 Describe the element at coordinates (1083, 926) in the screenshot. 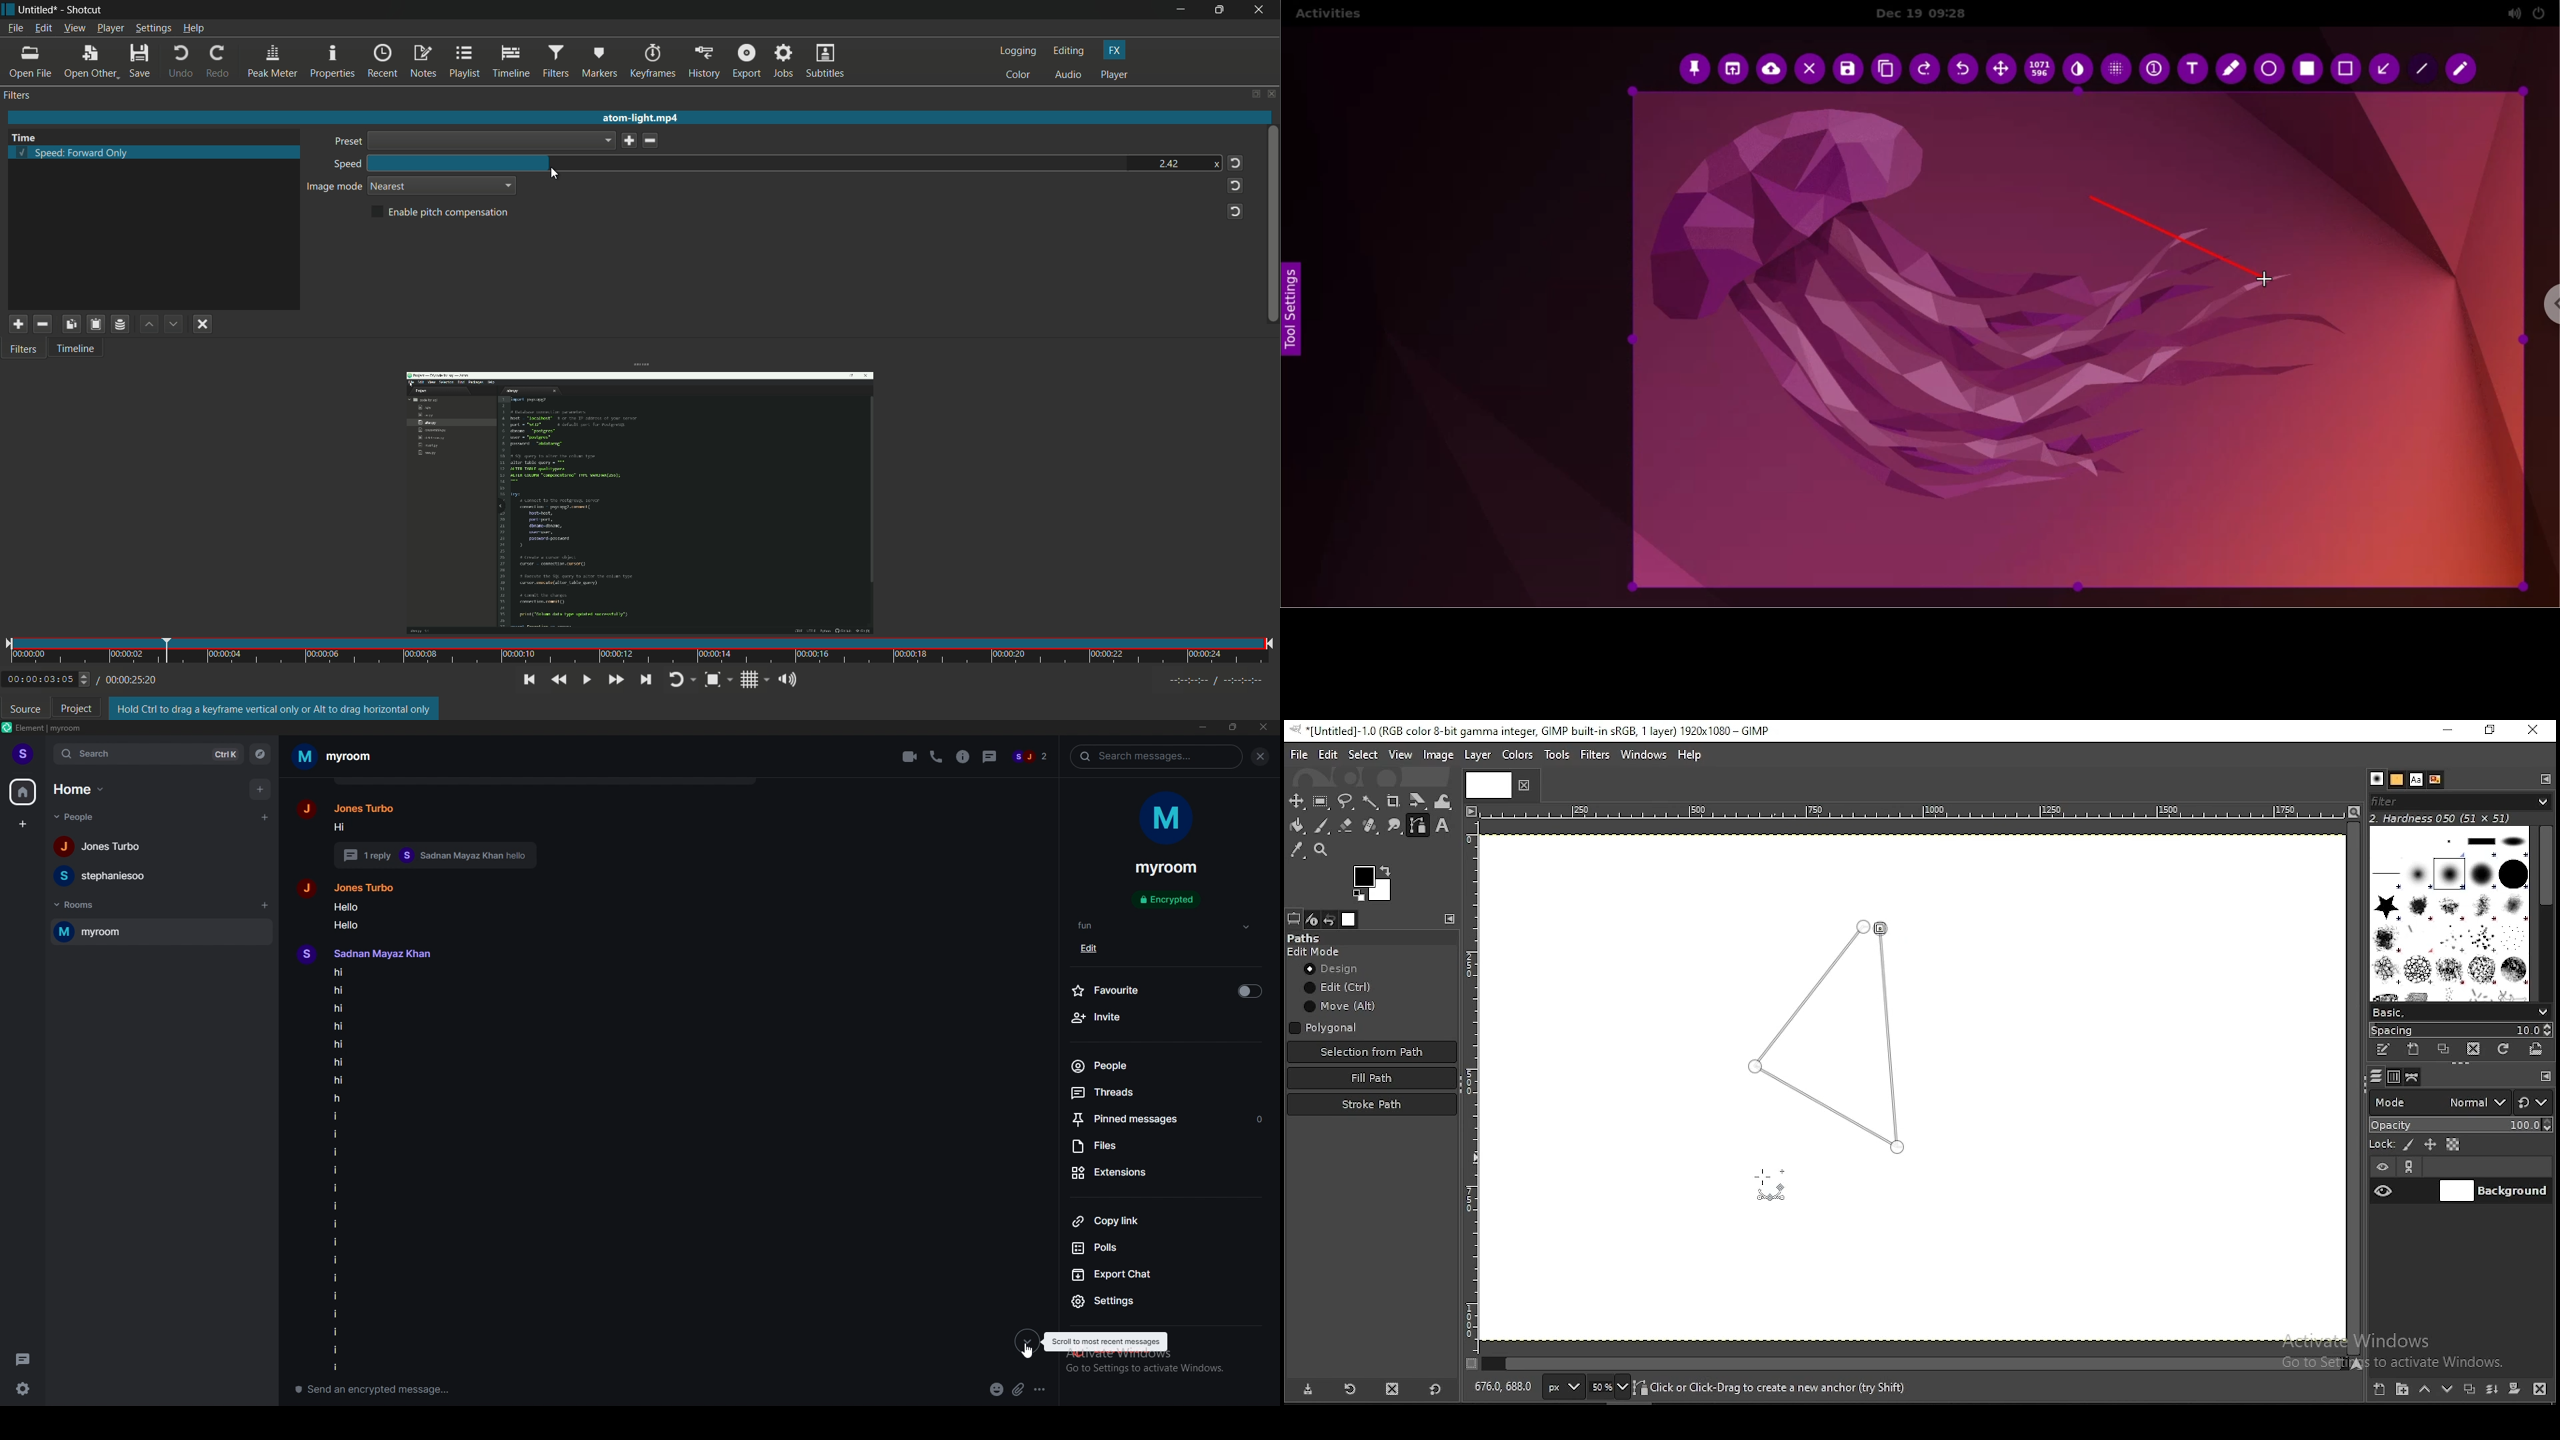

I see `fun` at that location.